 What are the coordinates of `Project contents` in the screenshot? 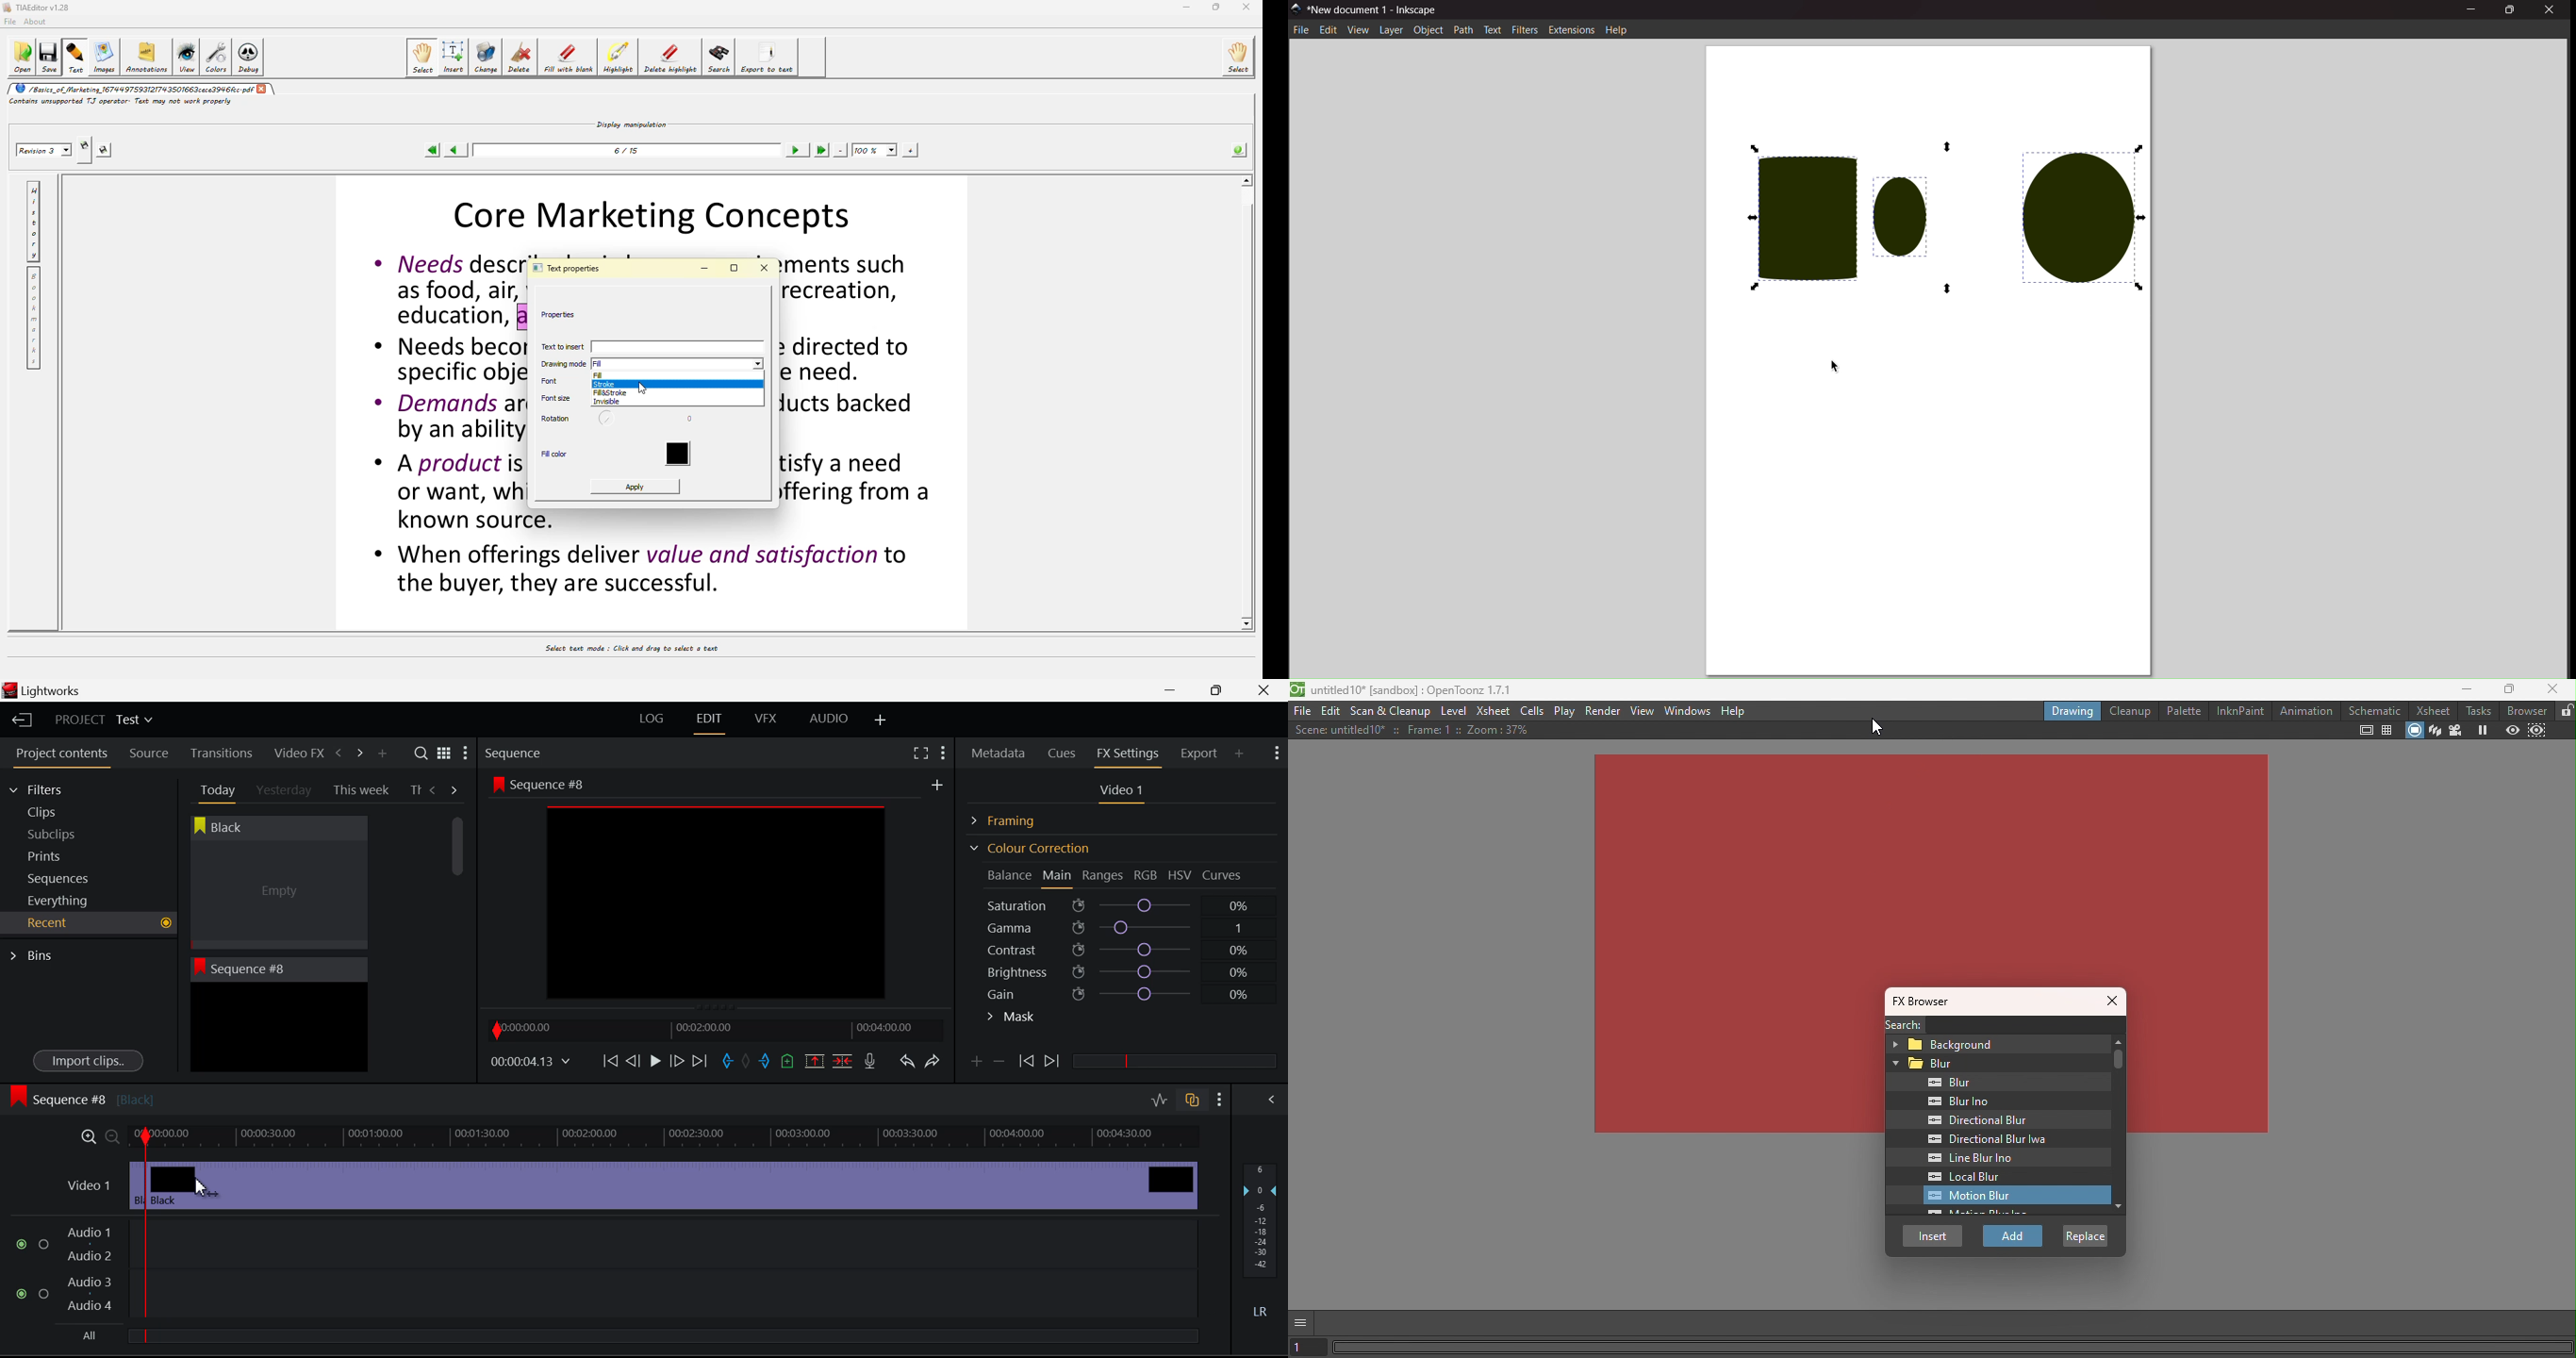 It's located at (61, 756).